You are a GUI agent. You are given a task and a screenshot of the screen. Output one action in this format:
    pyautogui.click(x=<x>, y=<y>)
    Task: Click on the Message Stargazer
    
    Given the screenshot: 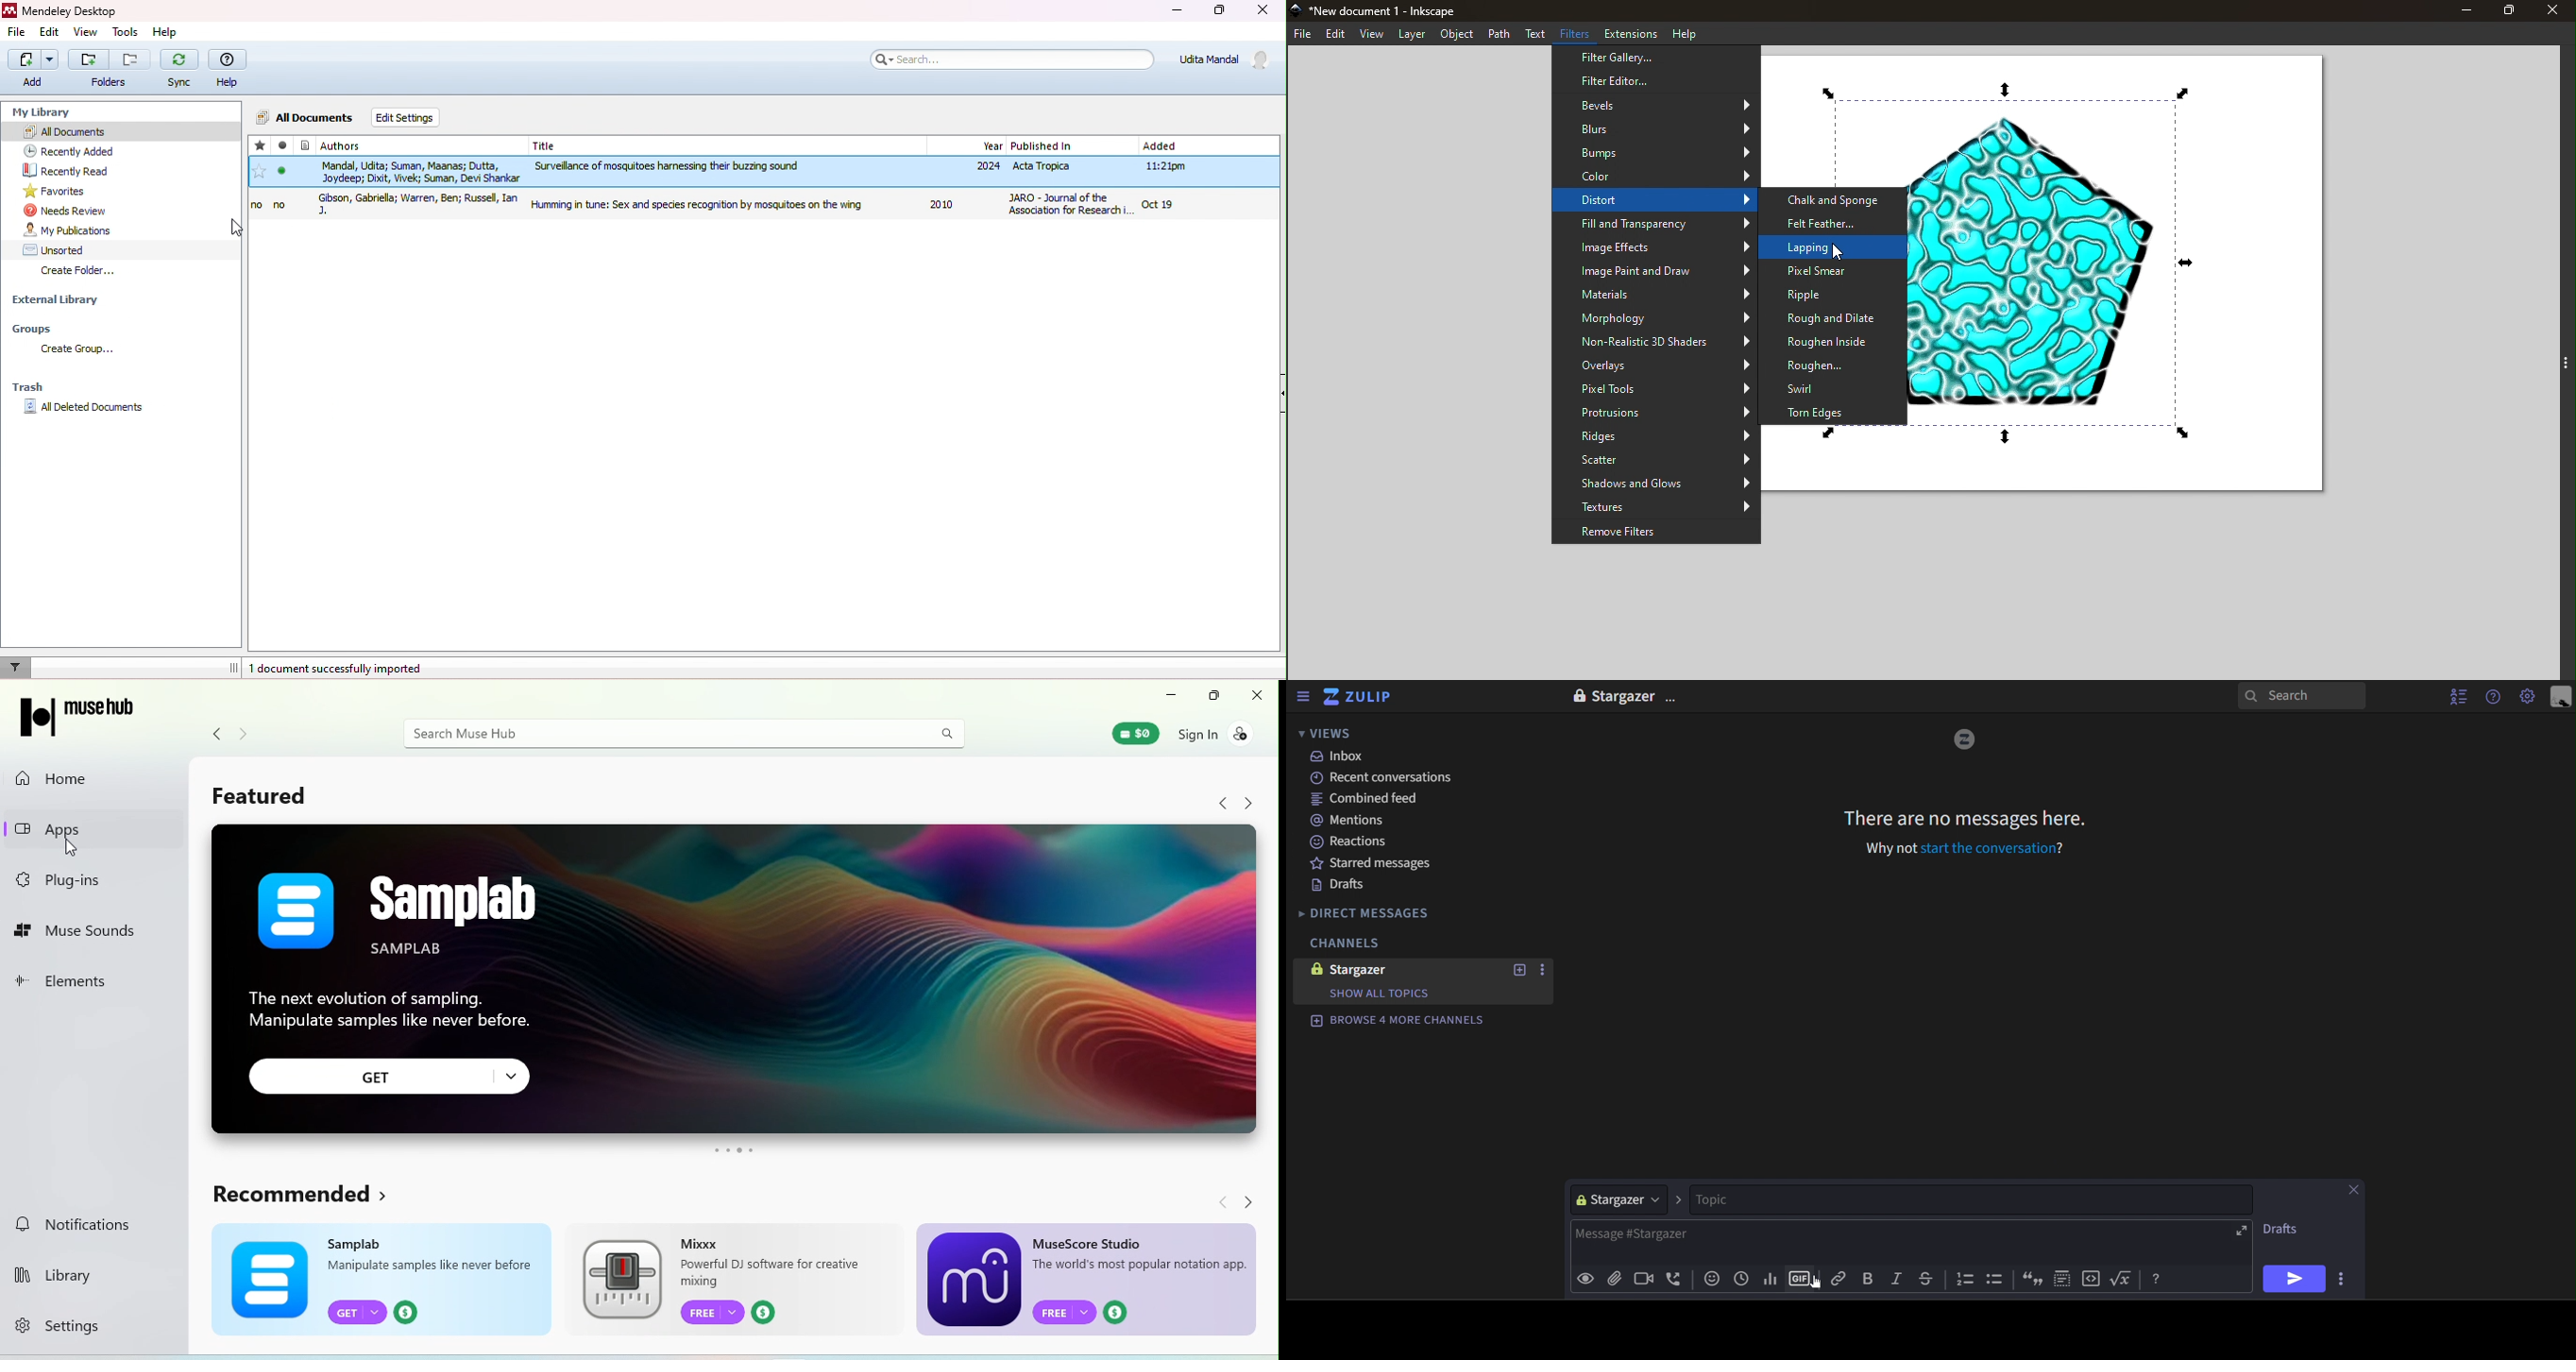 What is the action you would take?
    pyautogui.click(x=1903, y=1245)
    